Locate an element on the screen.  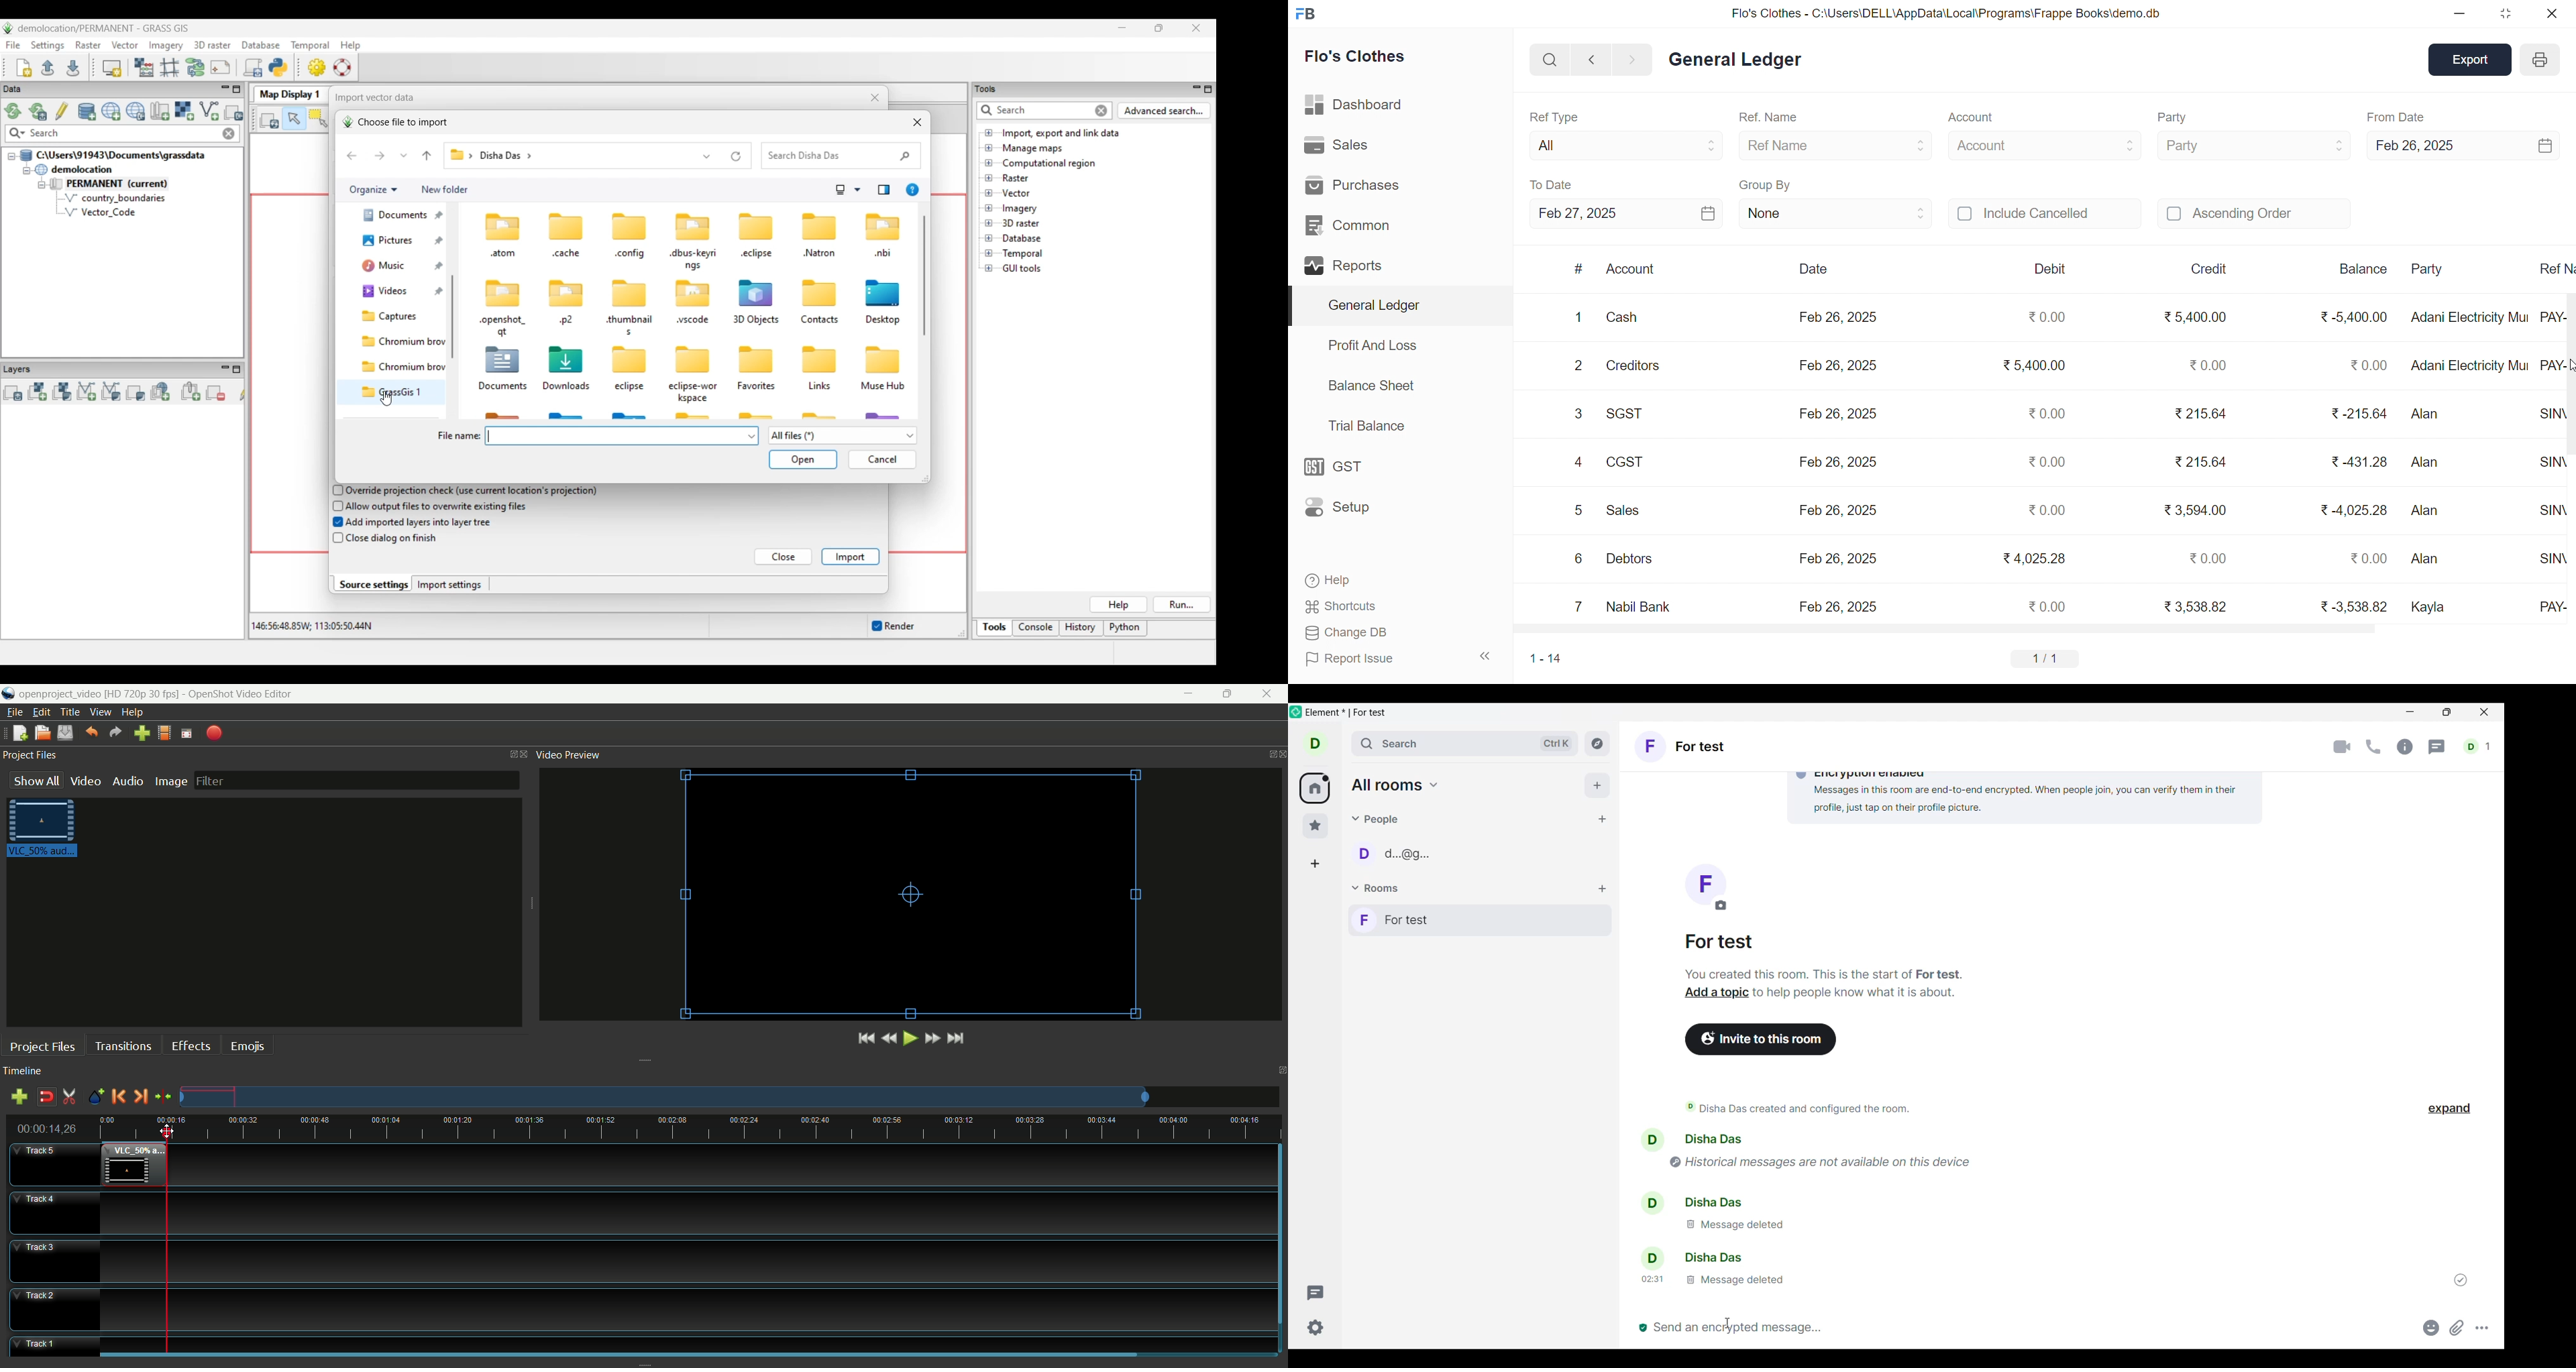
Cash is located at coordinates (1631, 315).